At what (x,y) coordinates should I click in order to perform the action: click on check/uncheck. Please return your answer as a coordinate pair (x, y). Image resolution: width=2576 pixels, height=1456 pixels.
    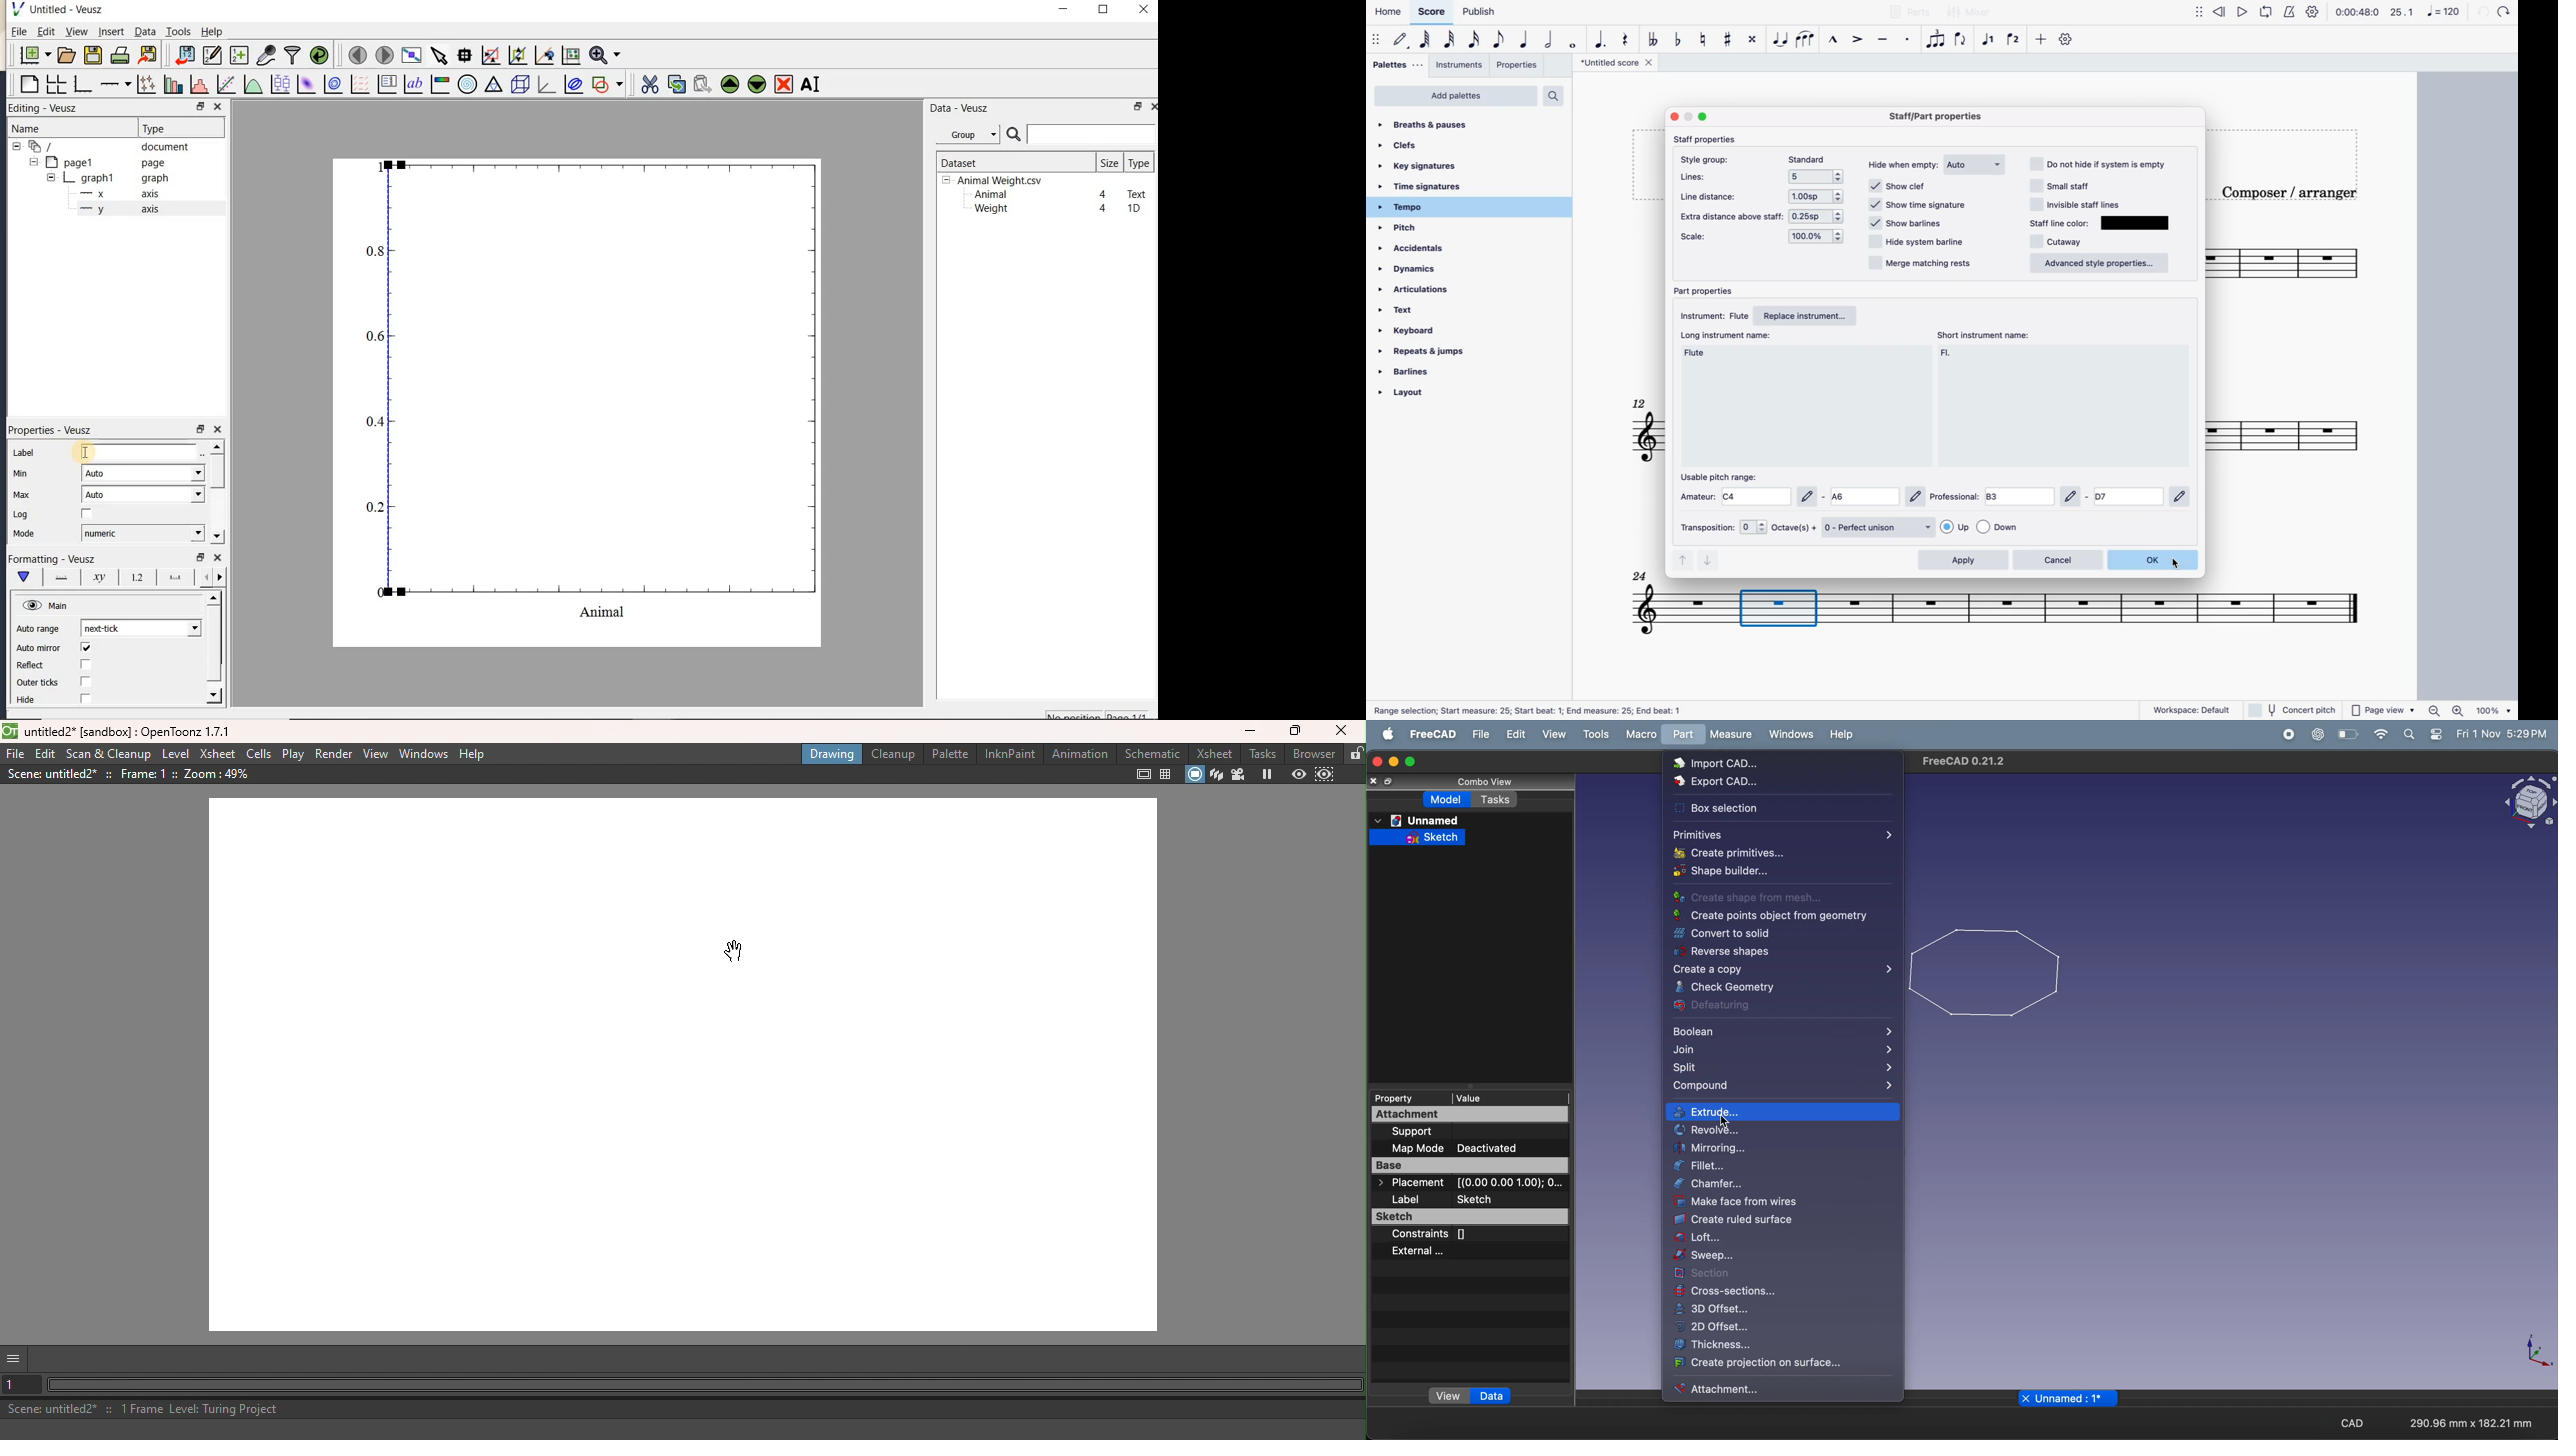
    Looking at the image, I should click on (86, 648).